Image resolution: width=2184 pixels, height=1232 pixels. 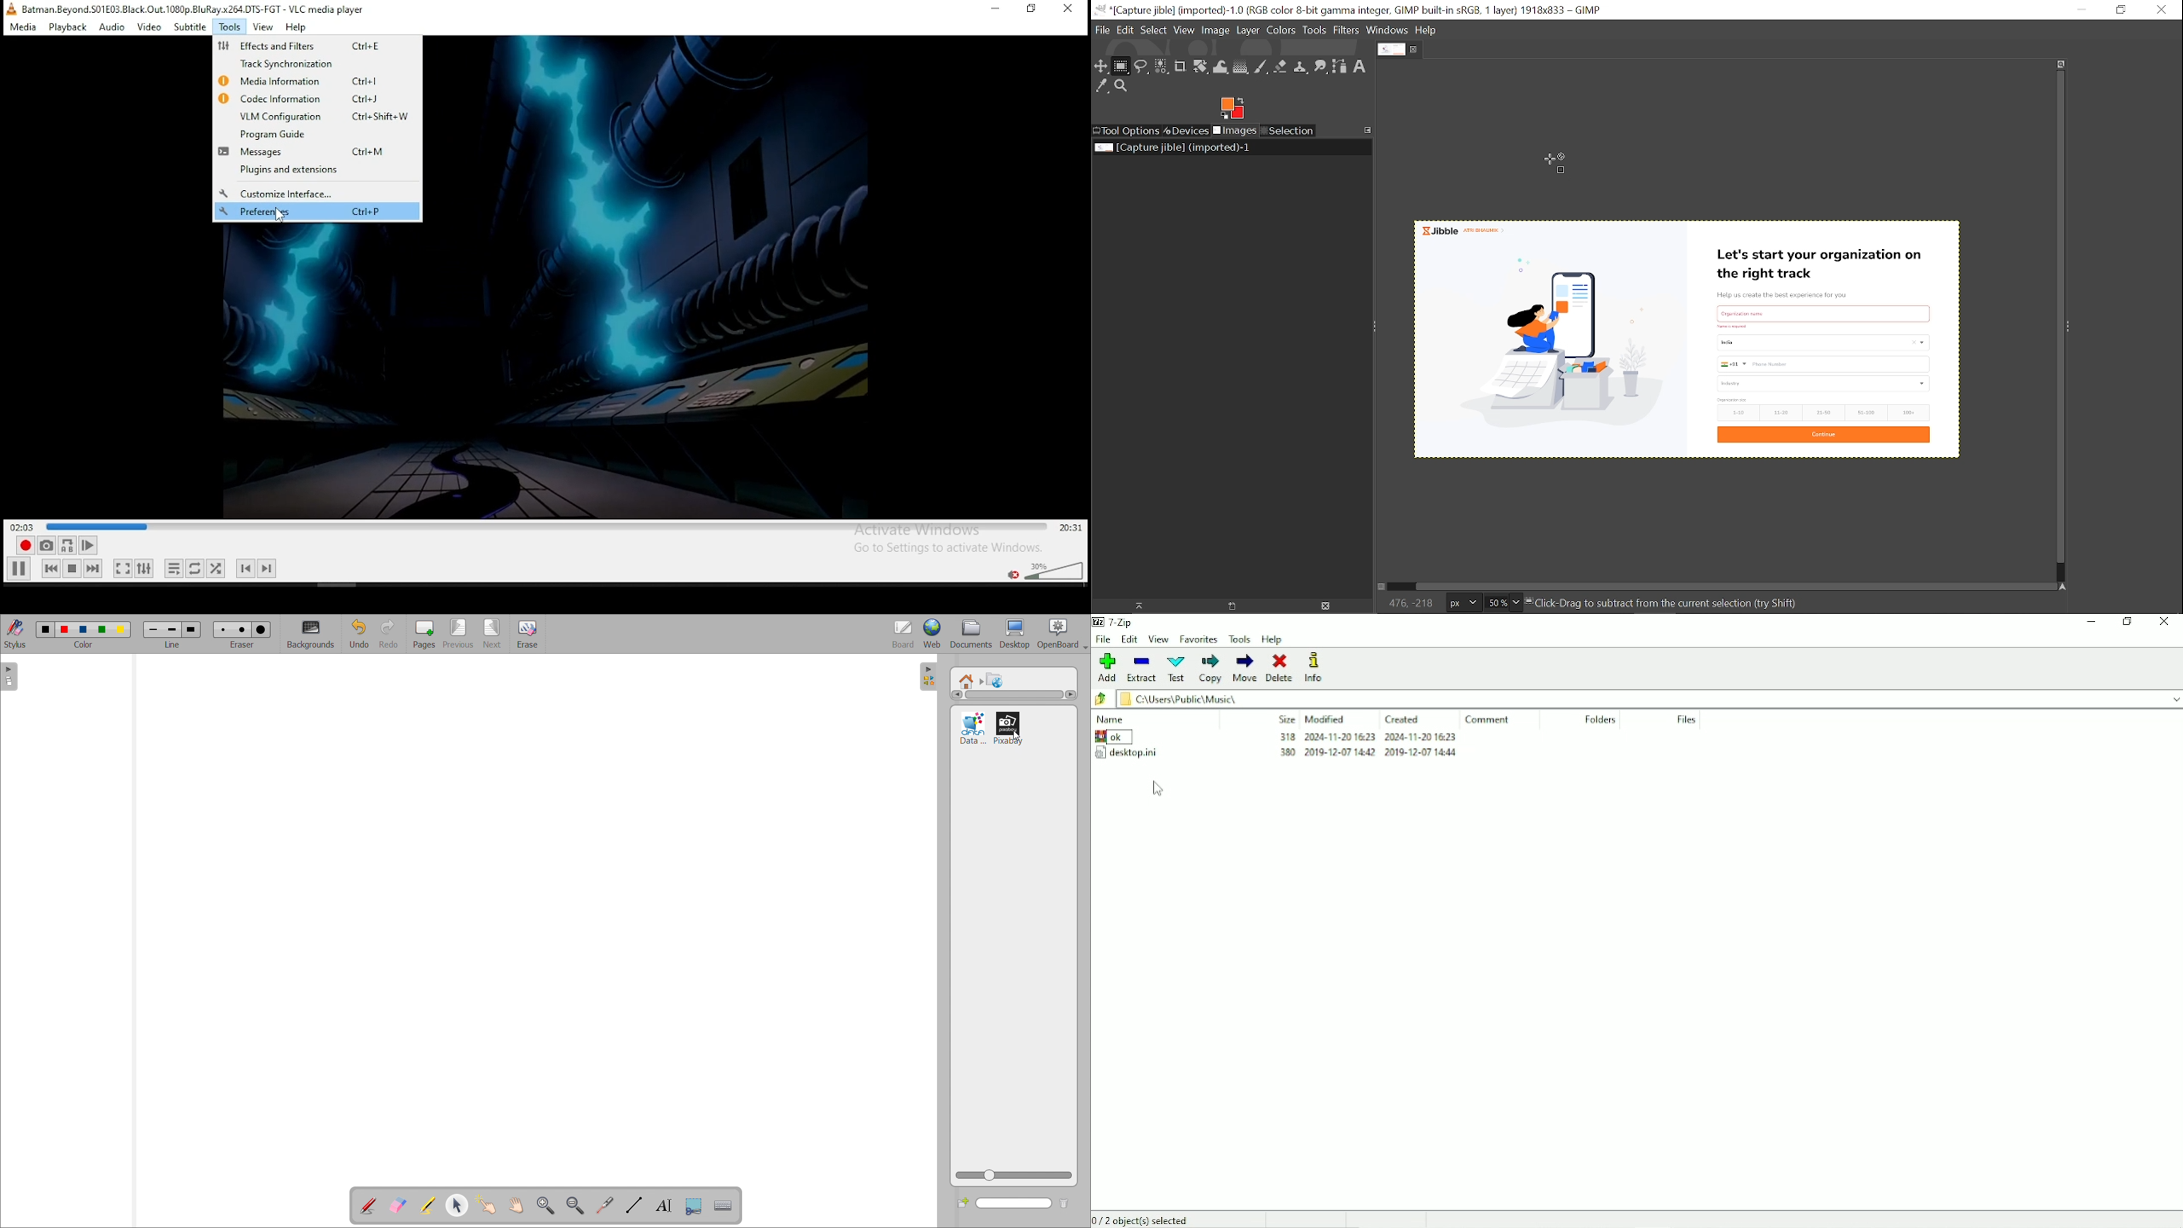 What do you see at coordinates (65, 628) in the screenshot?
I see `Color 2` at bounding box center [65, 628].